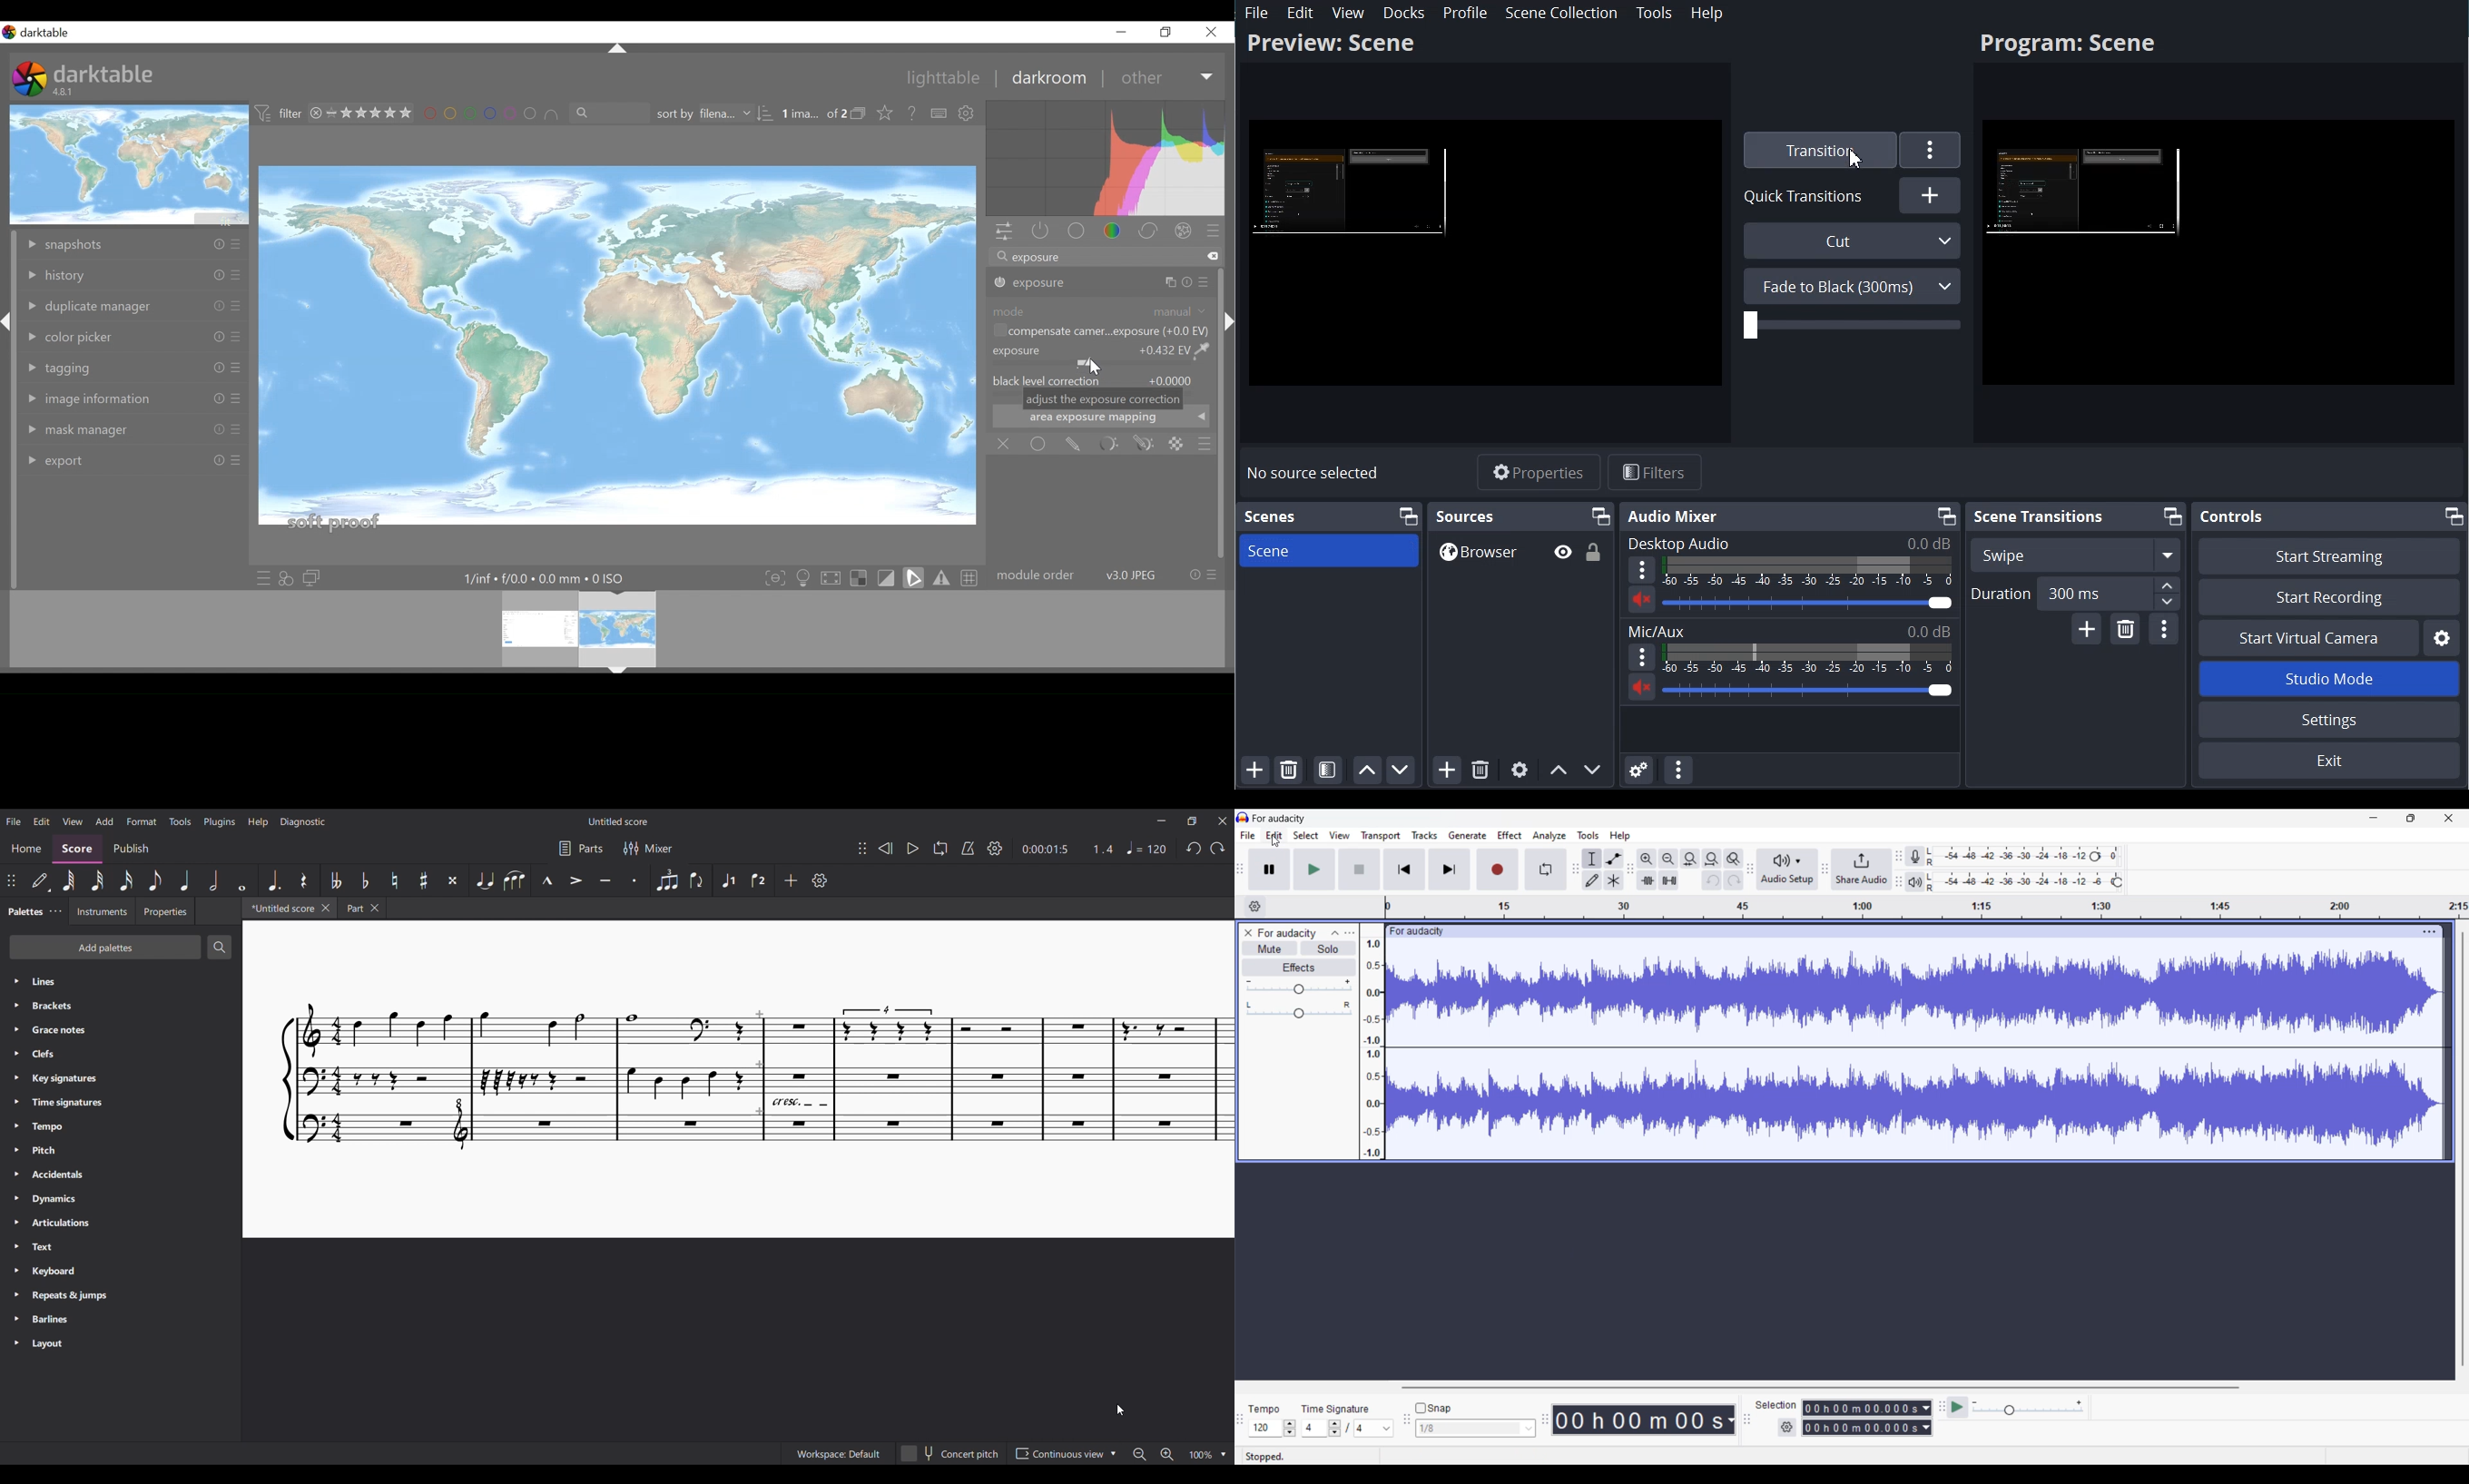 The width and height of the screenshot is (2492, 1484). I want to click on Remove selected Source, so click(1480, 770).